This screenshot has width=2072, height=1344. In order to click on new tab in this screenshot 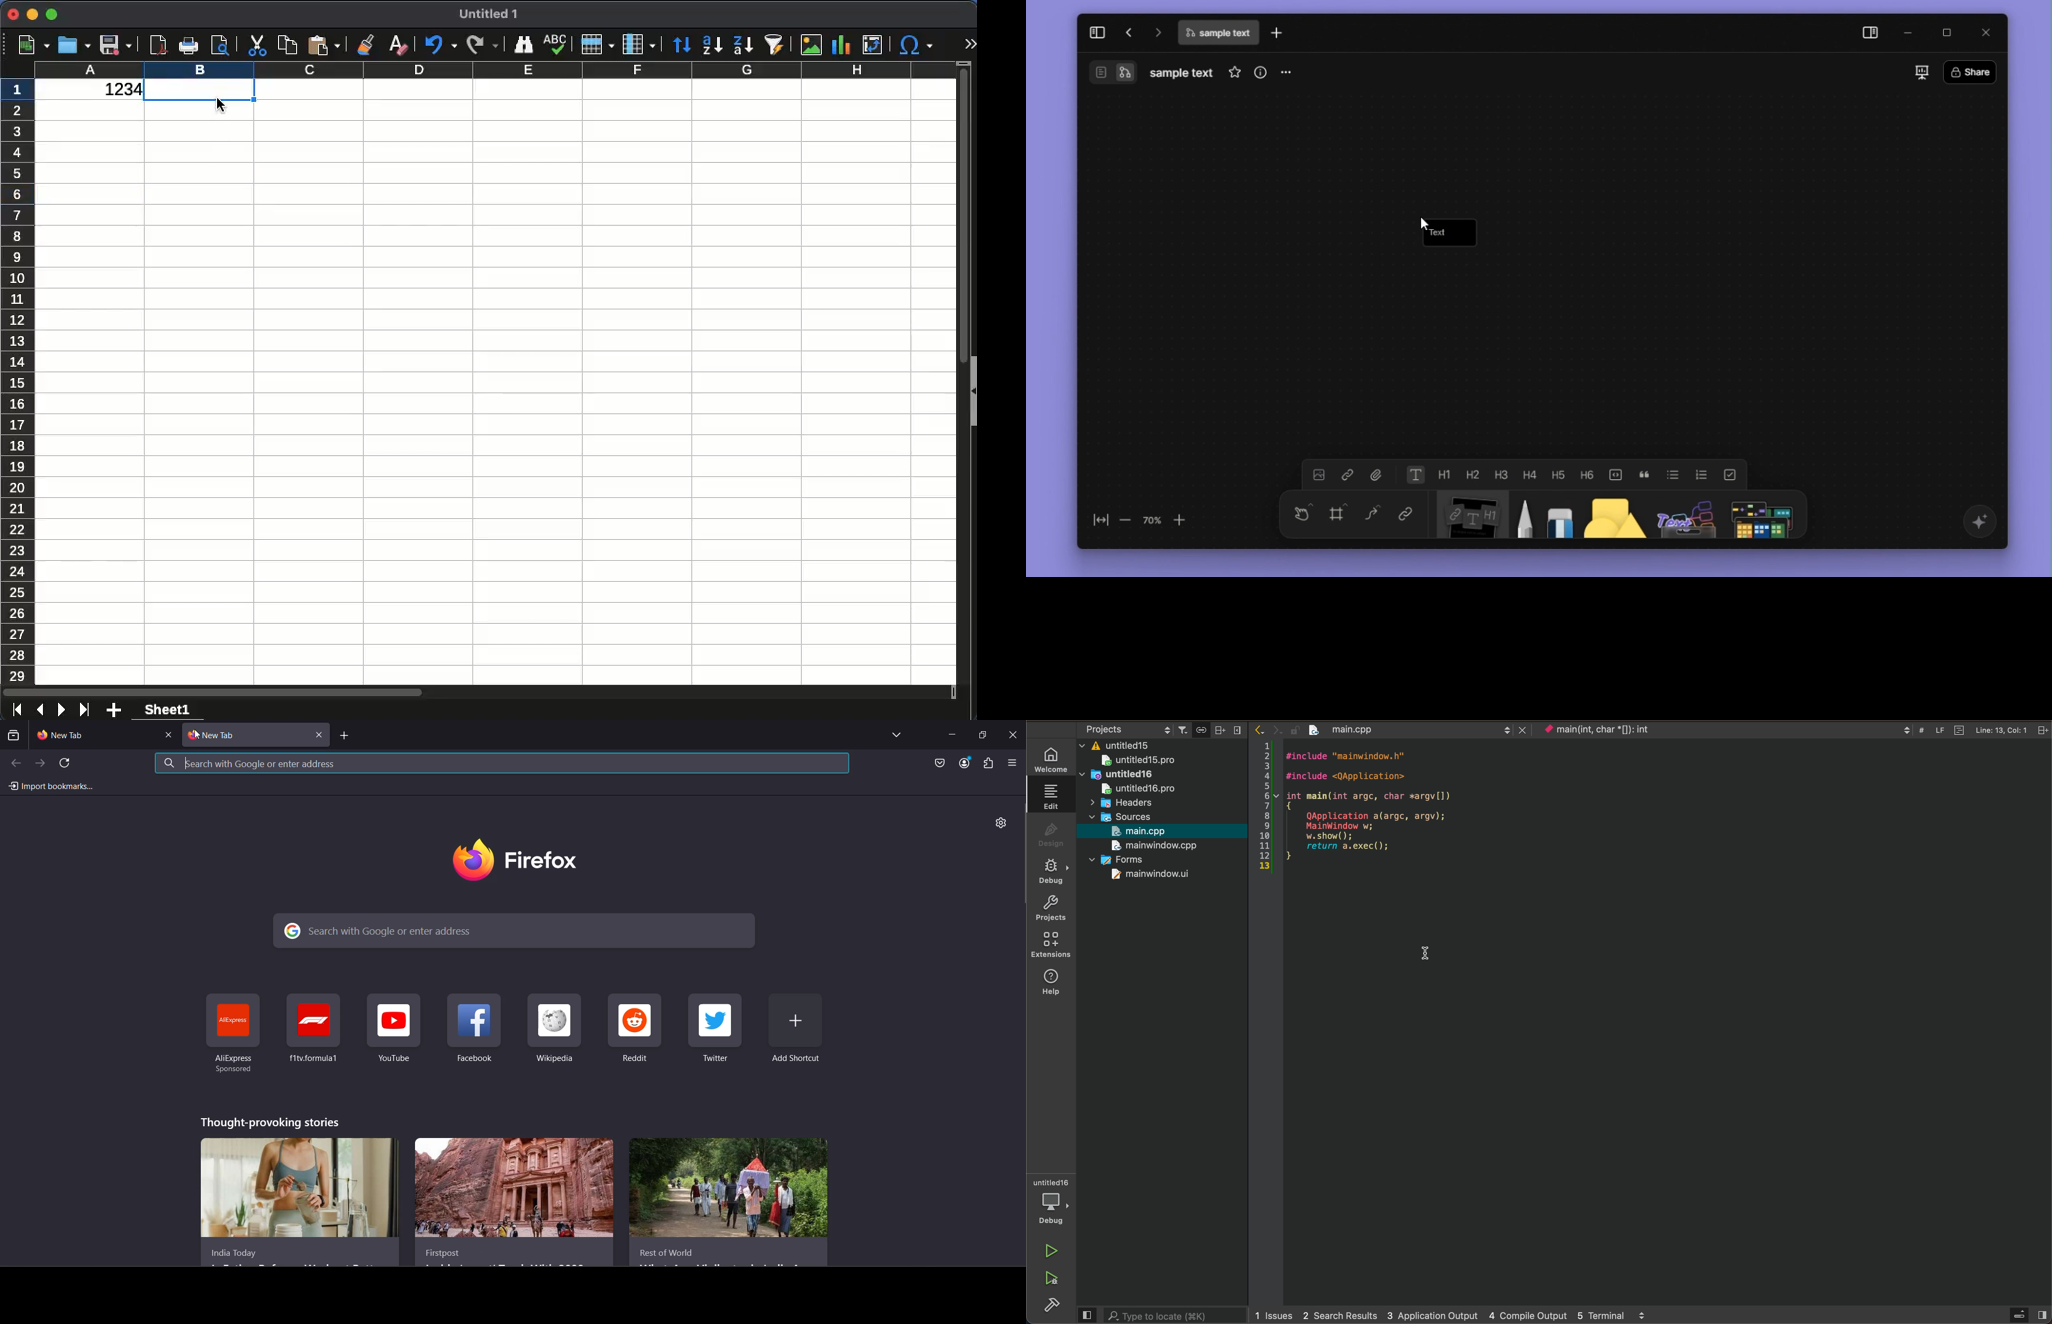, I will do `click(95, 736)`.